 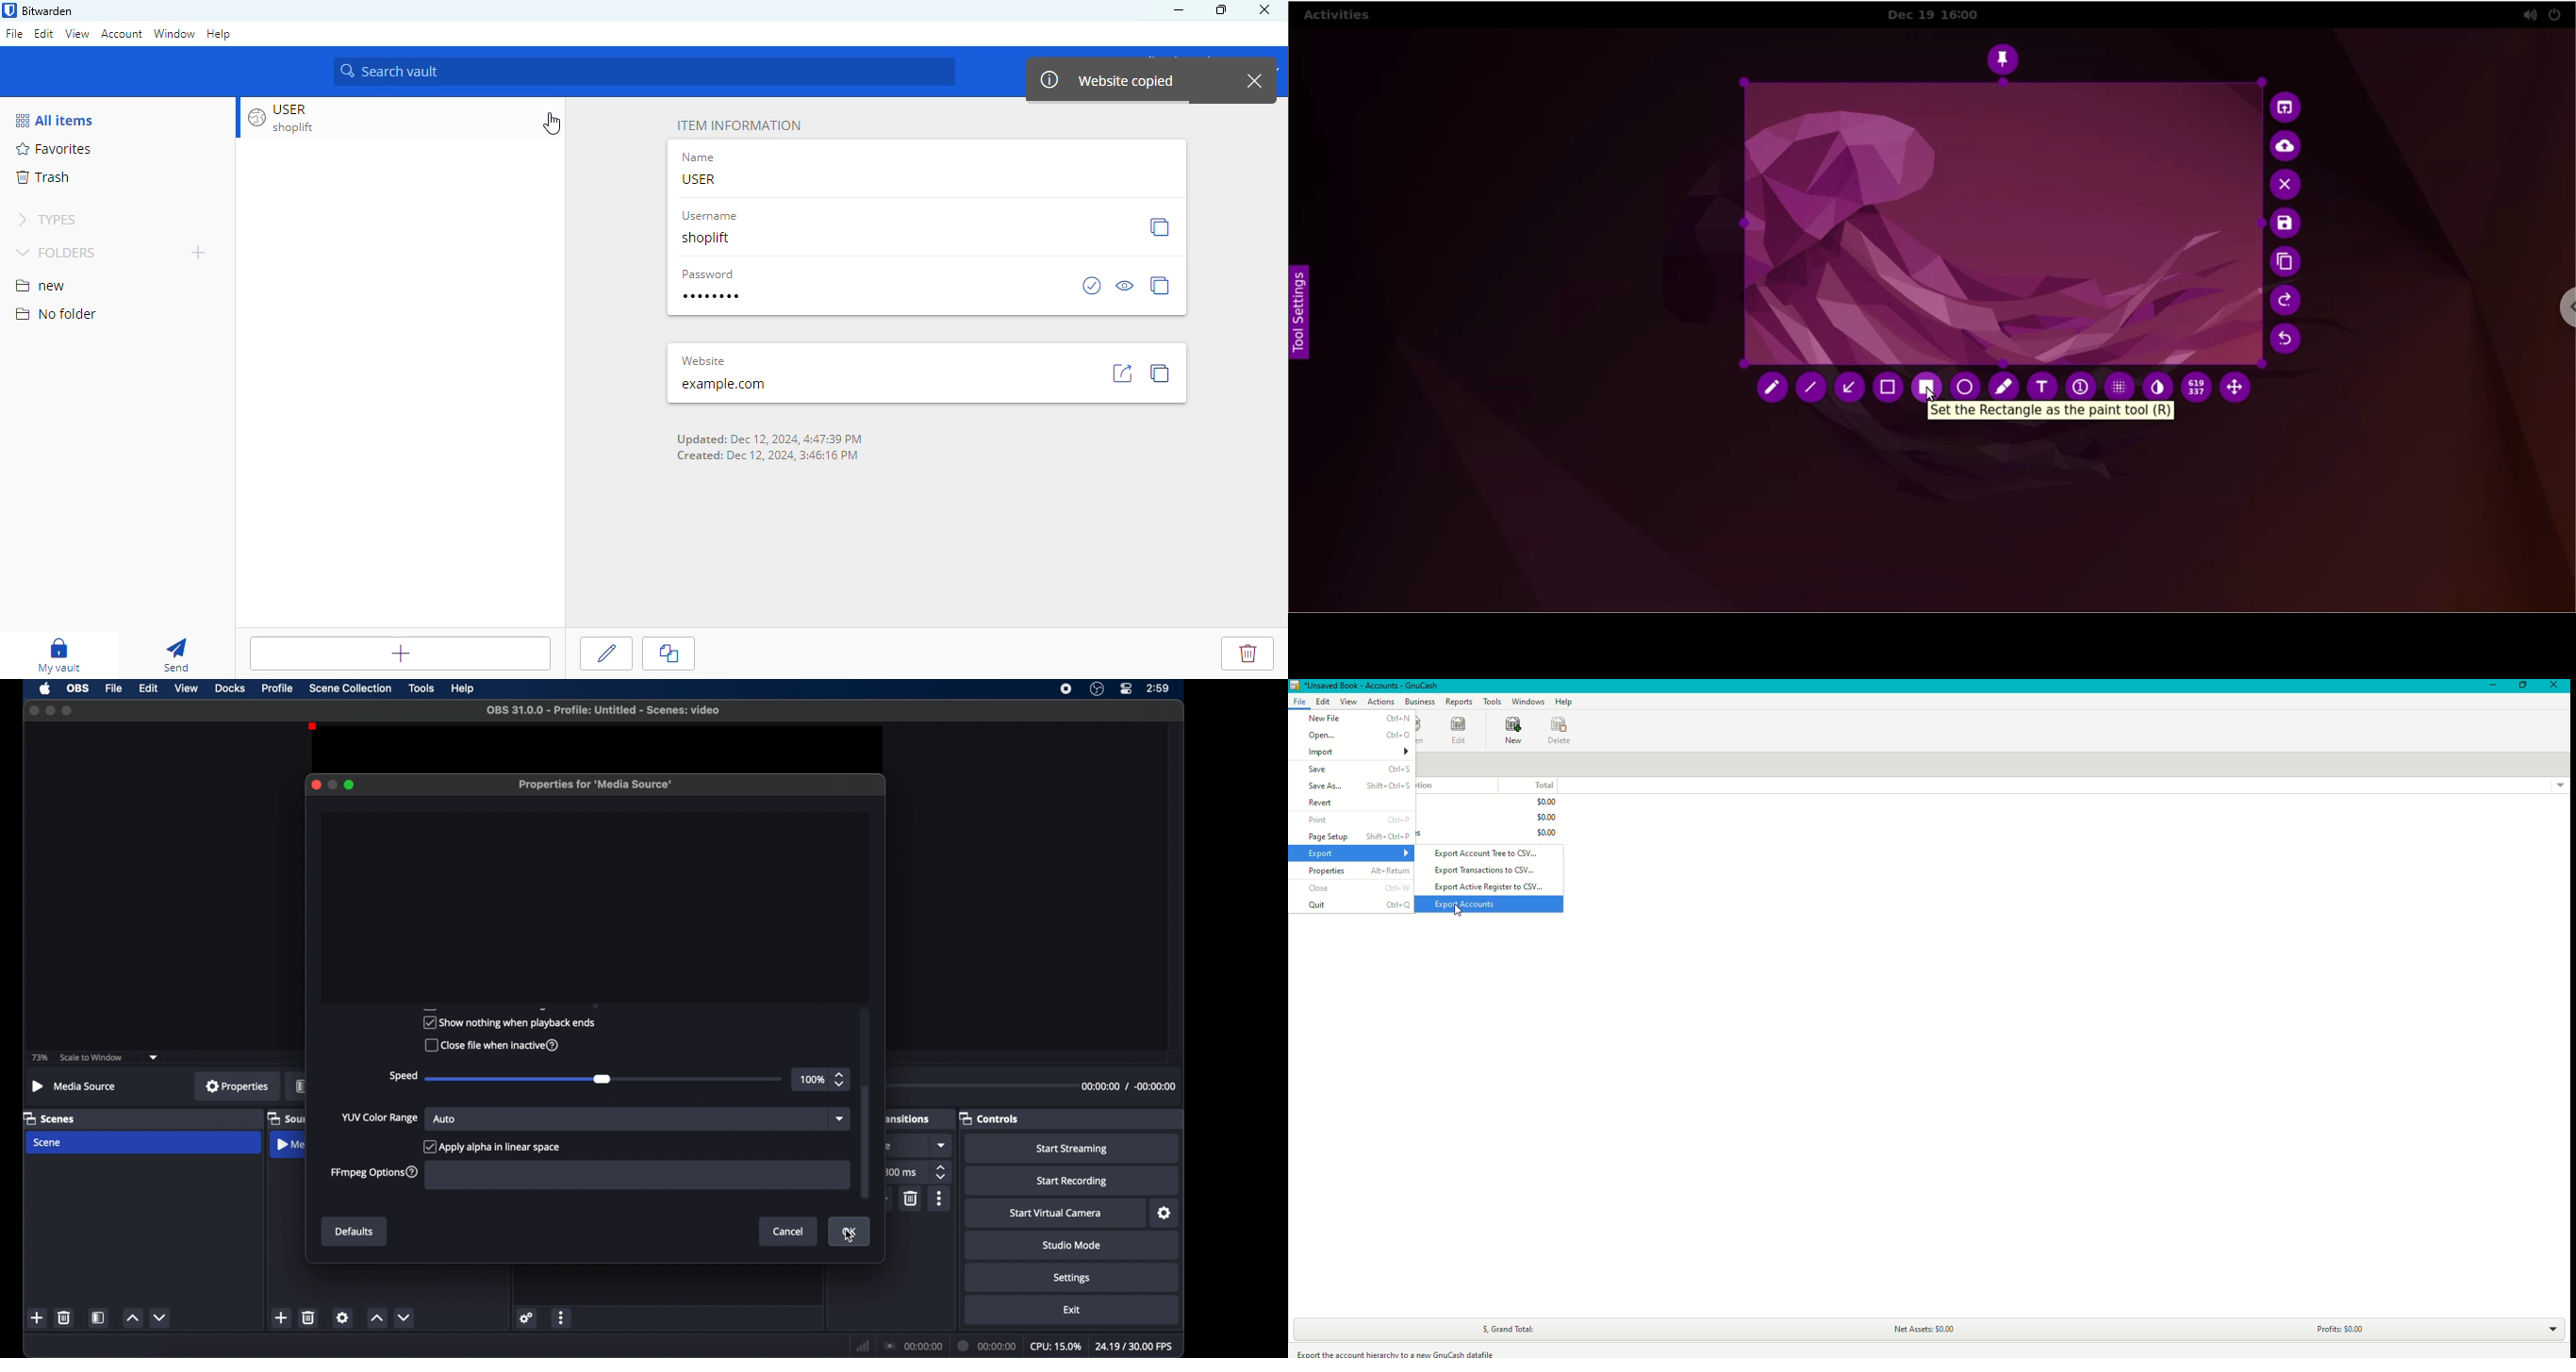 I want to click on cursor, so click(x=851, y=1236).